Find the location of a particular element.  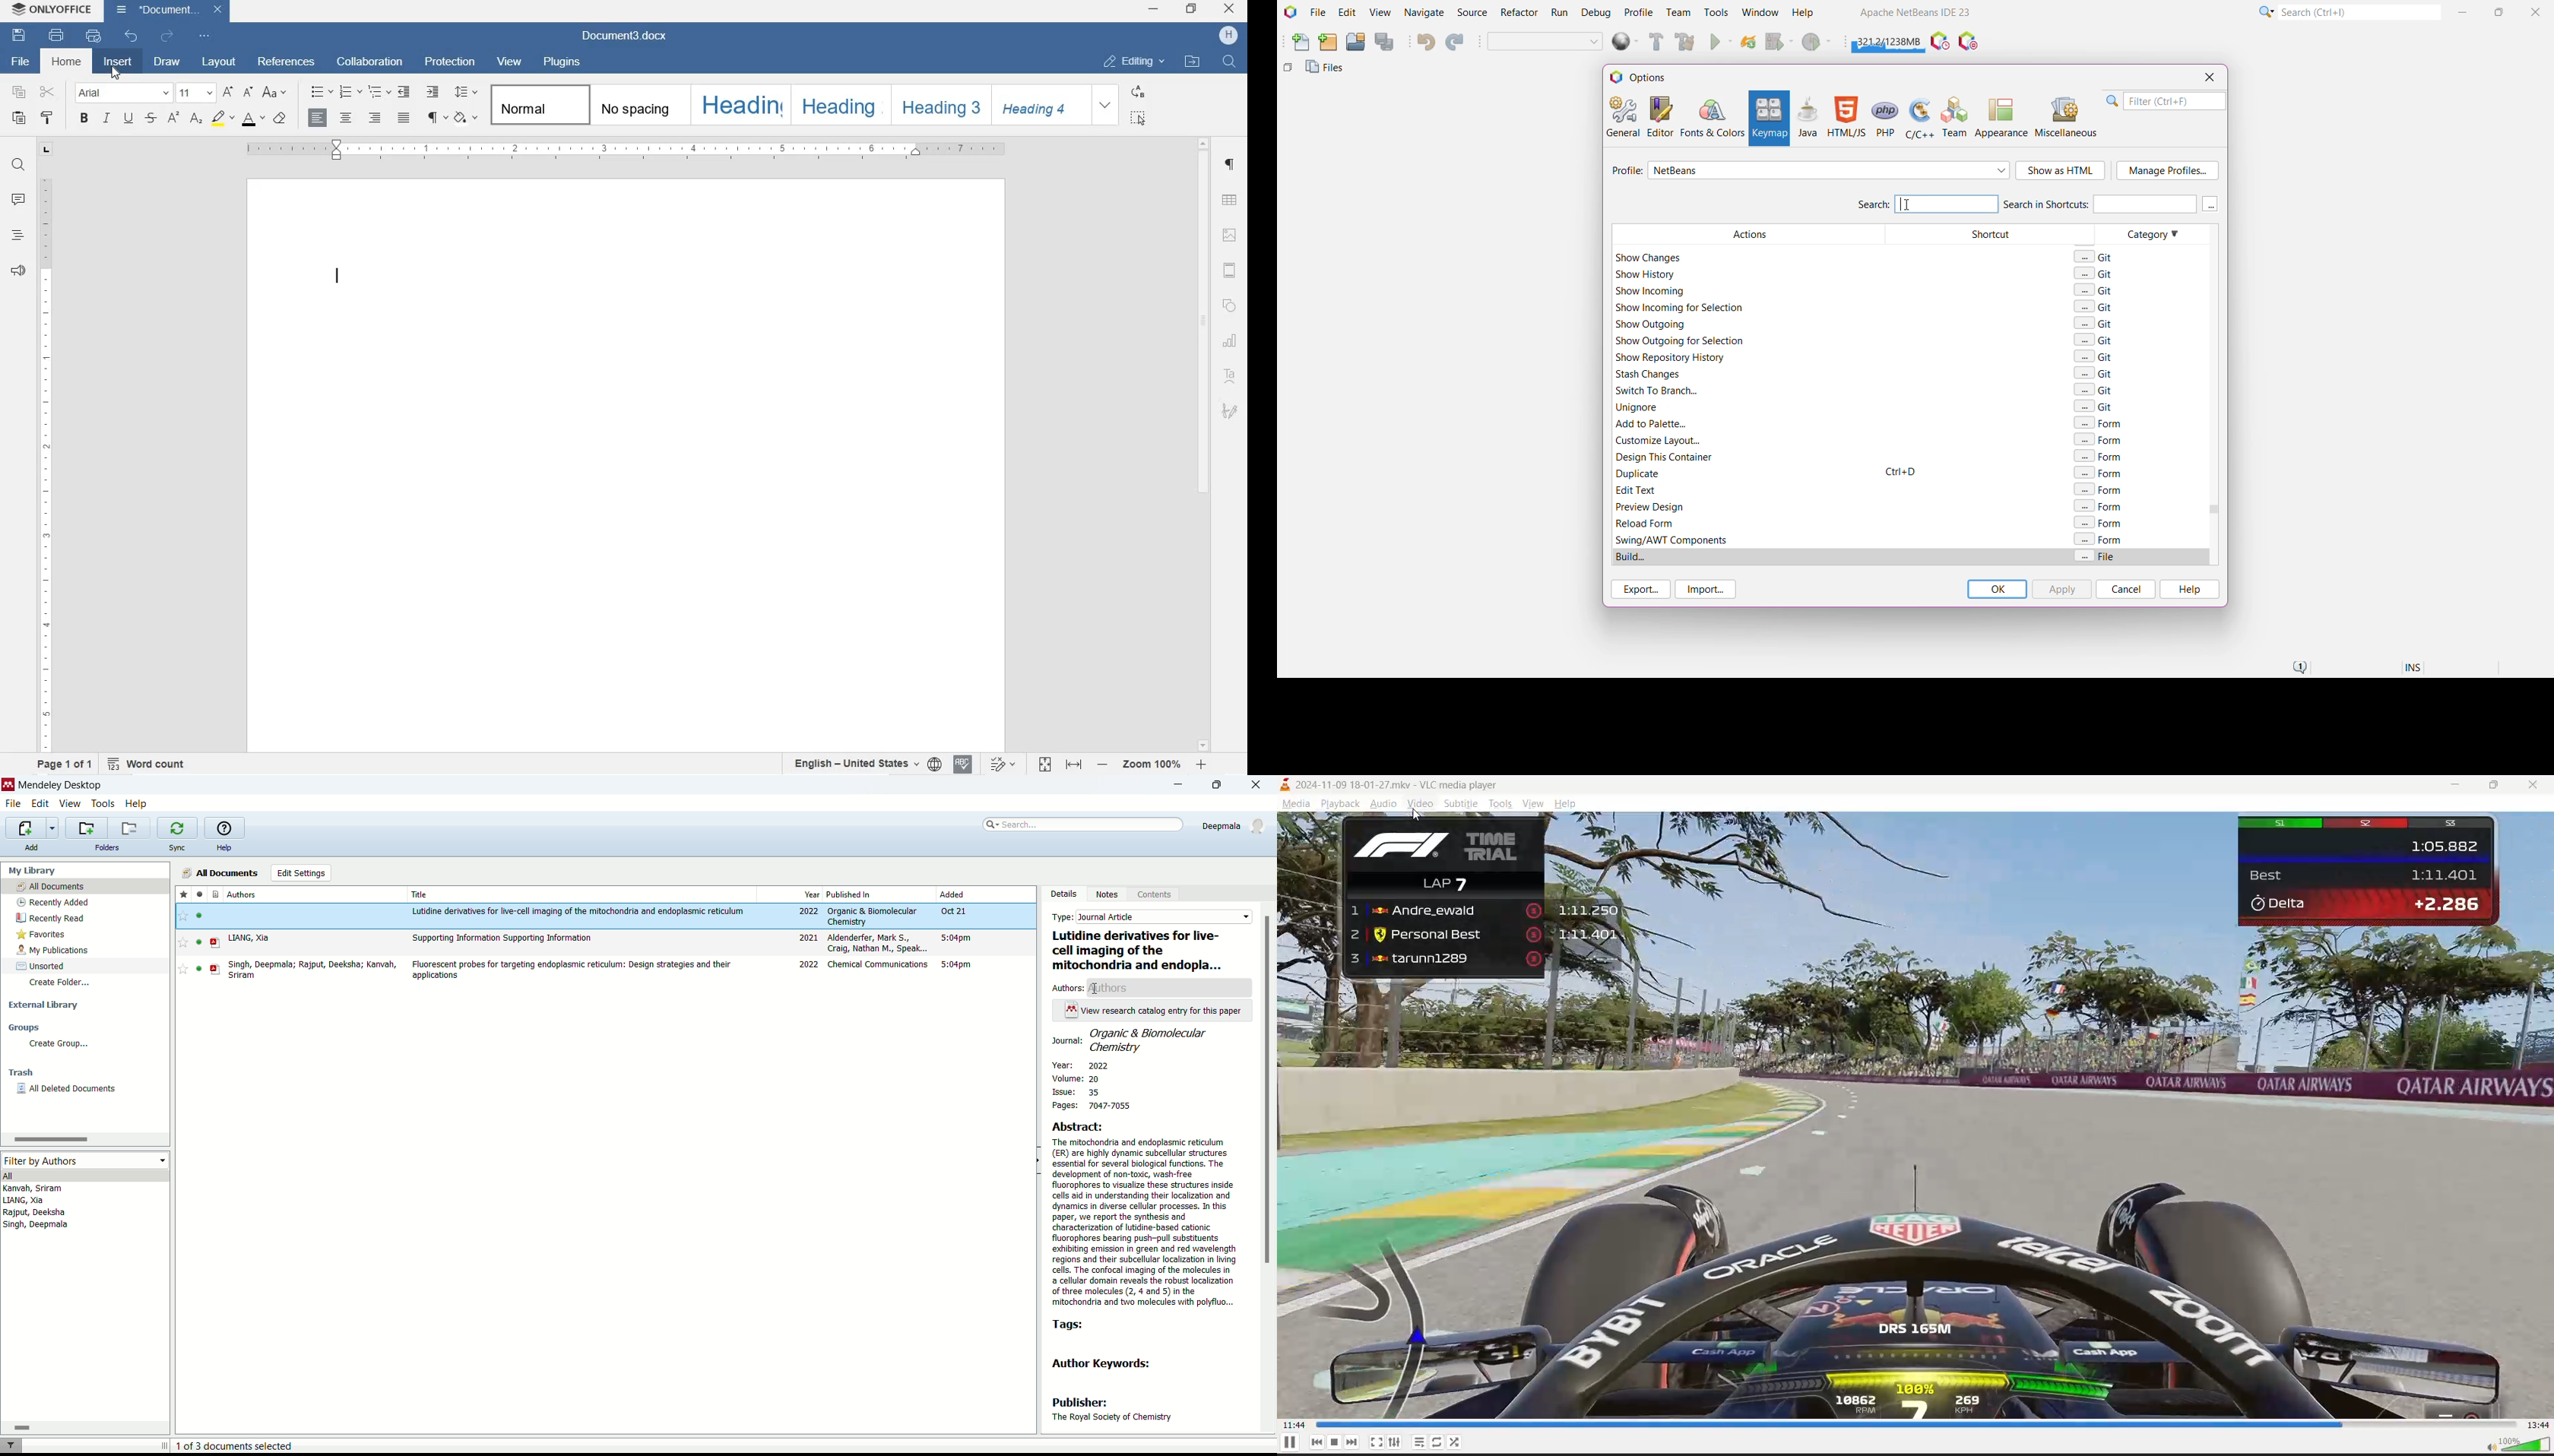

REDO is located at coordinates (166, 36).